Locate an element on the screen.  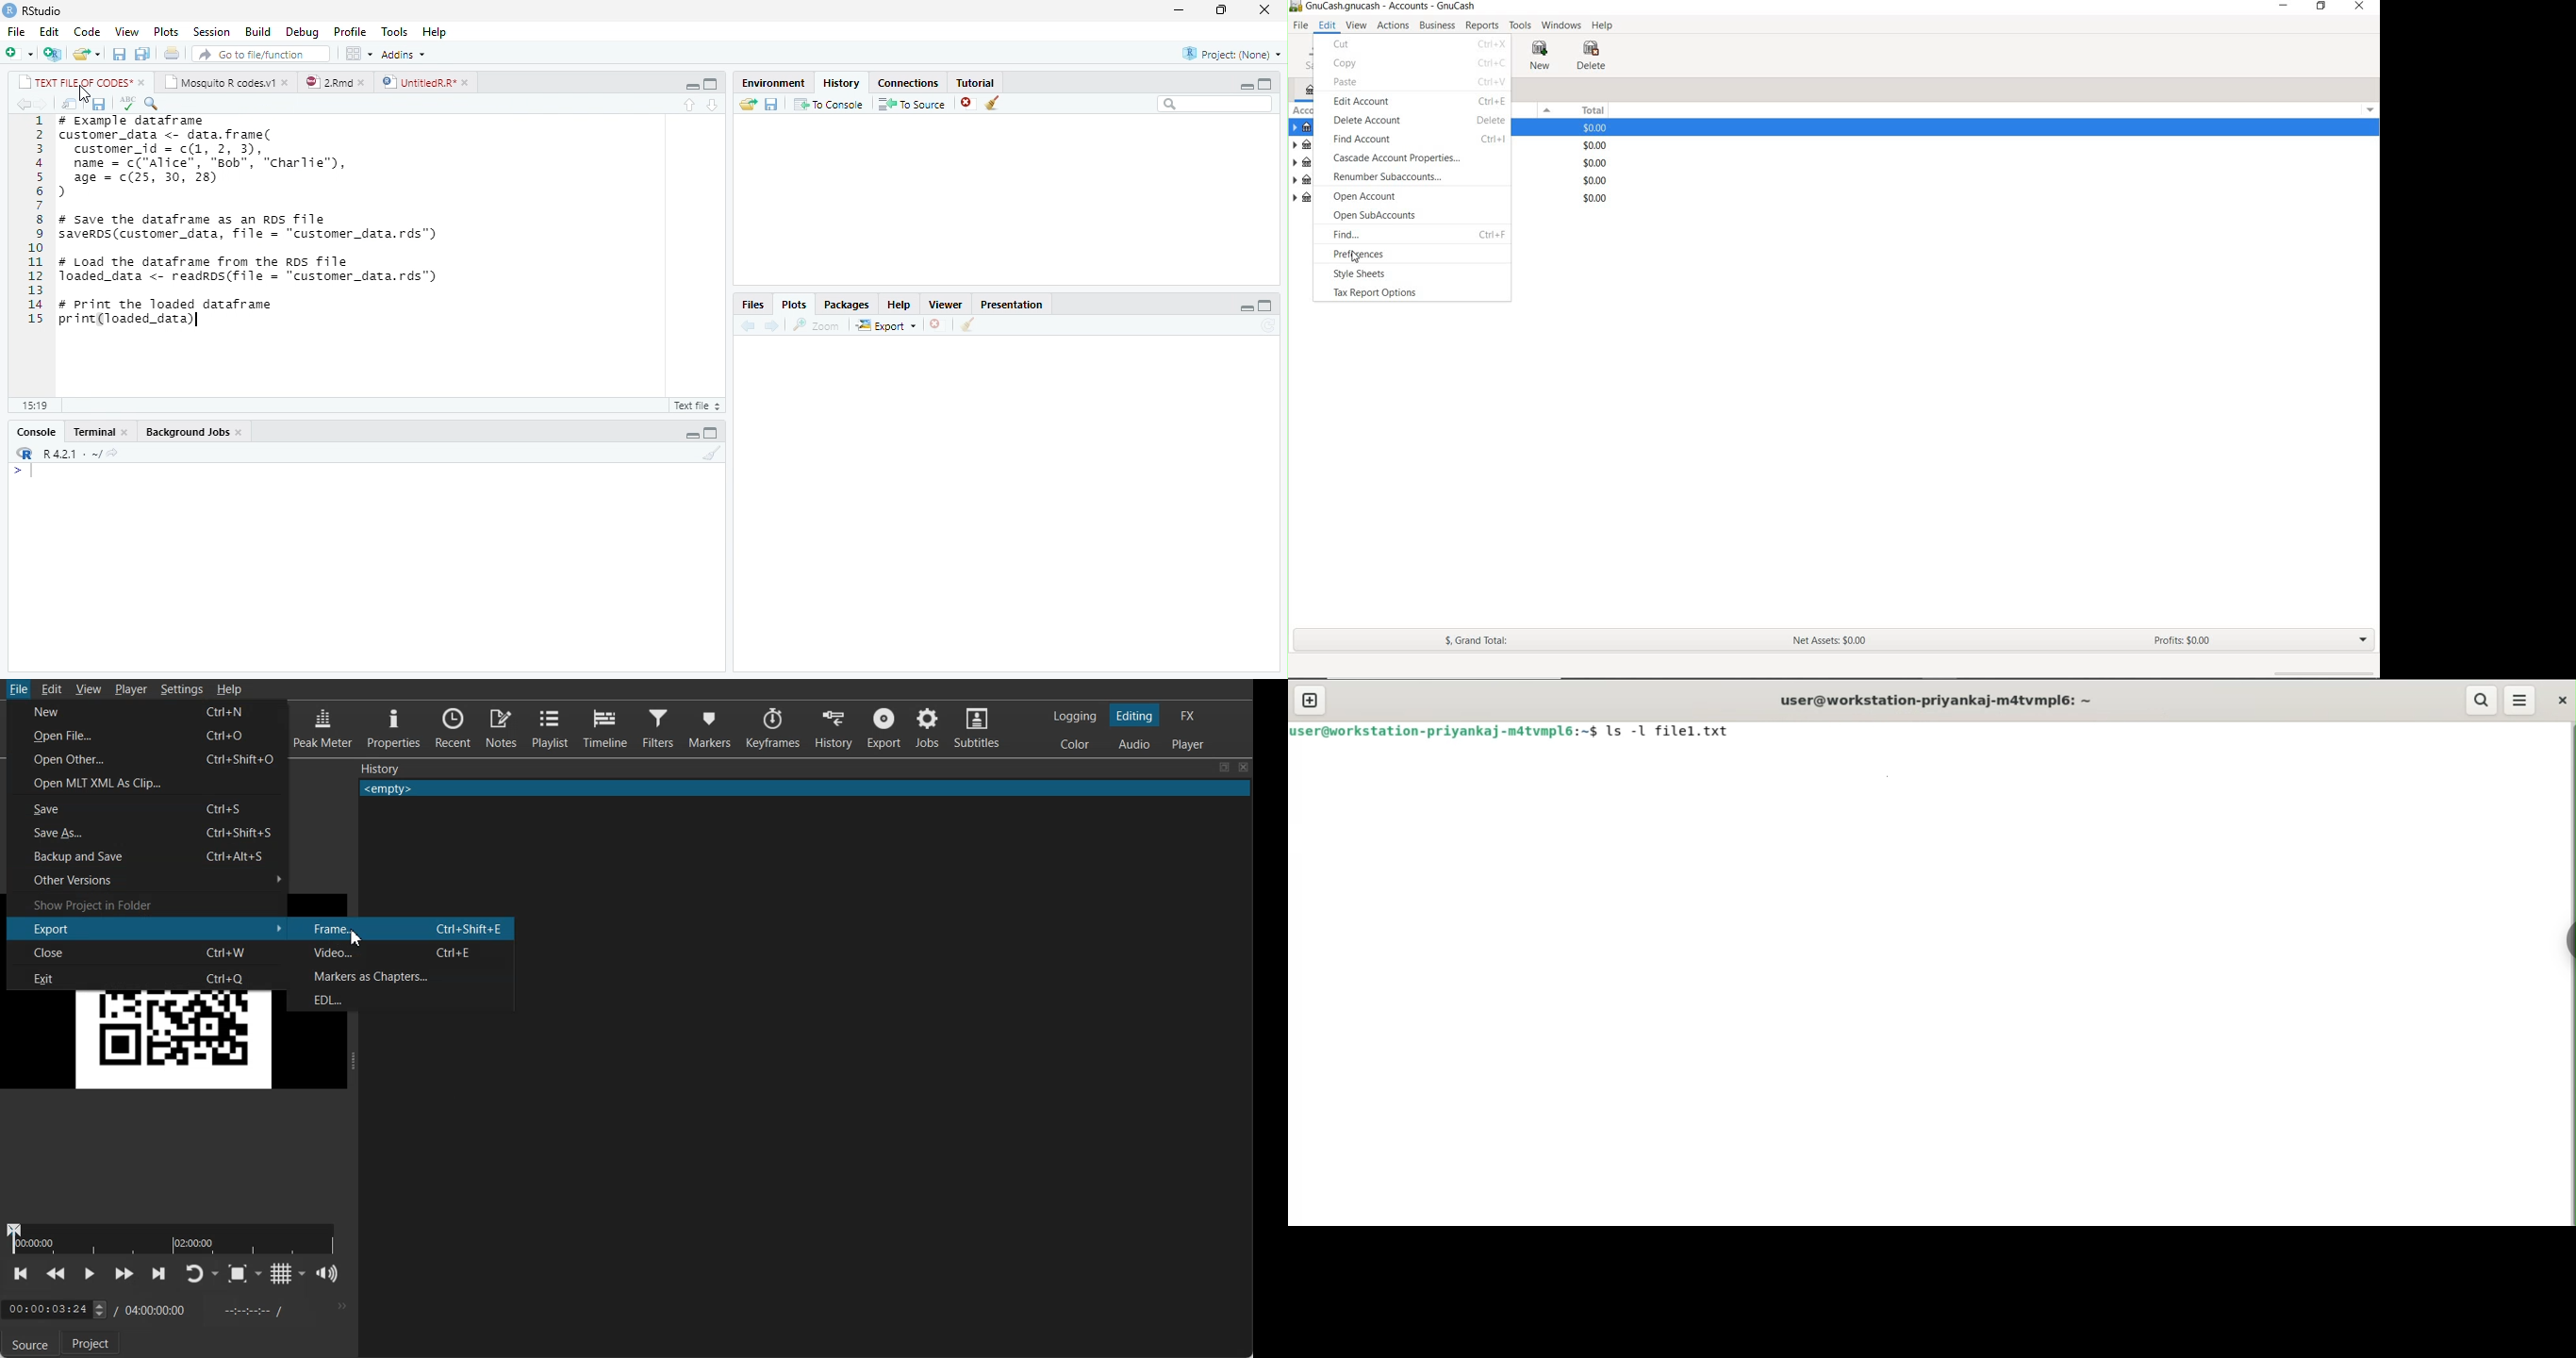
New is located at coordinates (85, 712).